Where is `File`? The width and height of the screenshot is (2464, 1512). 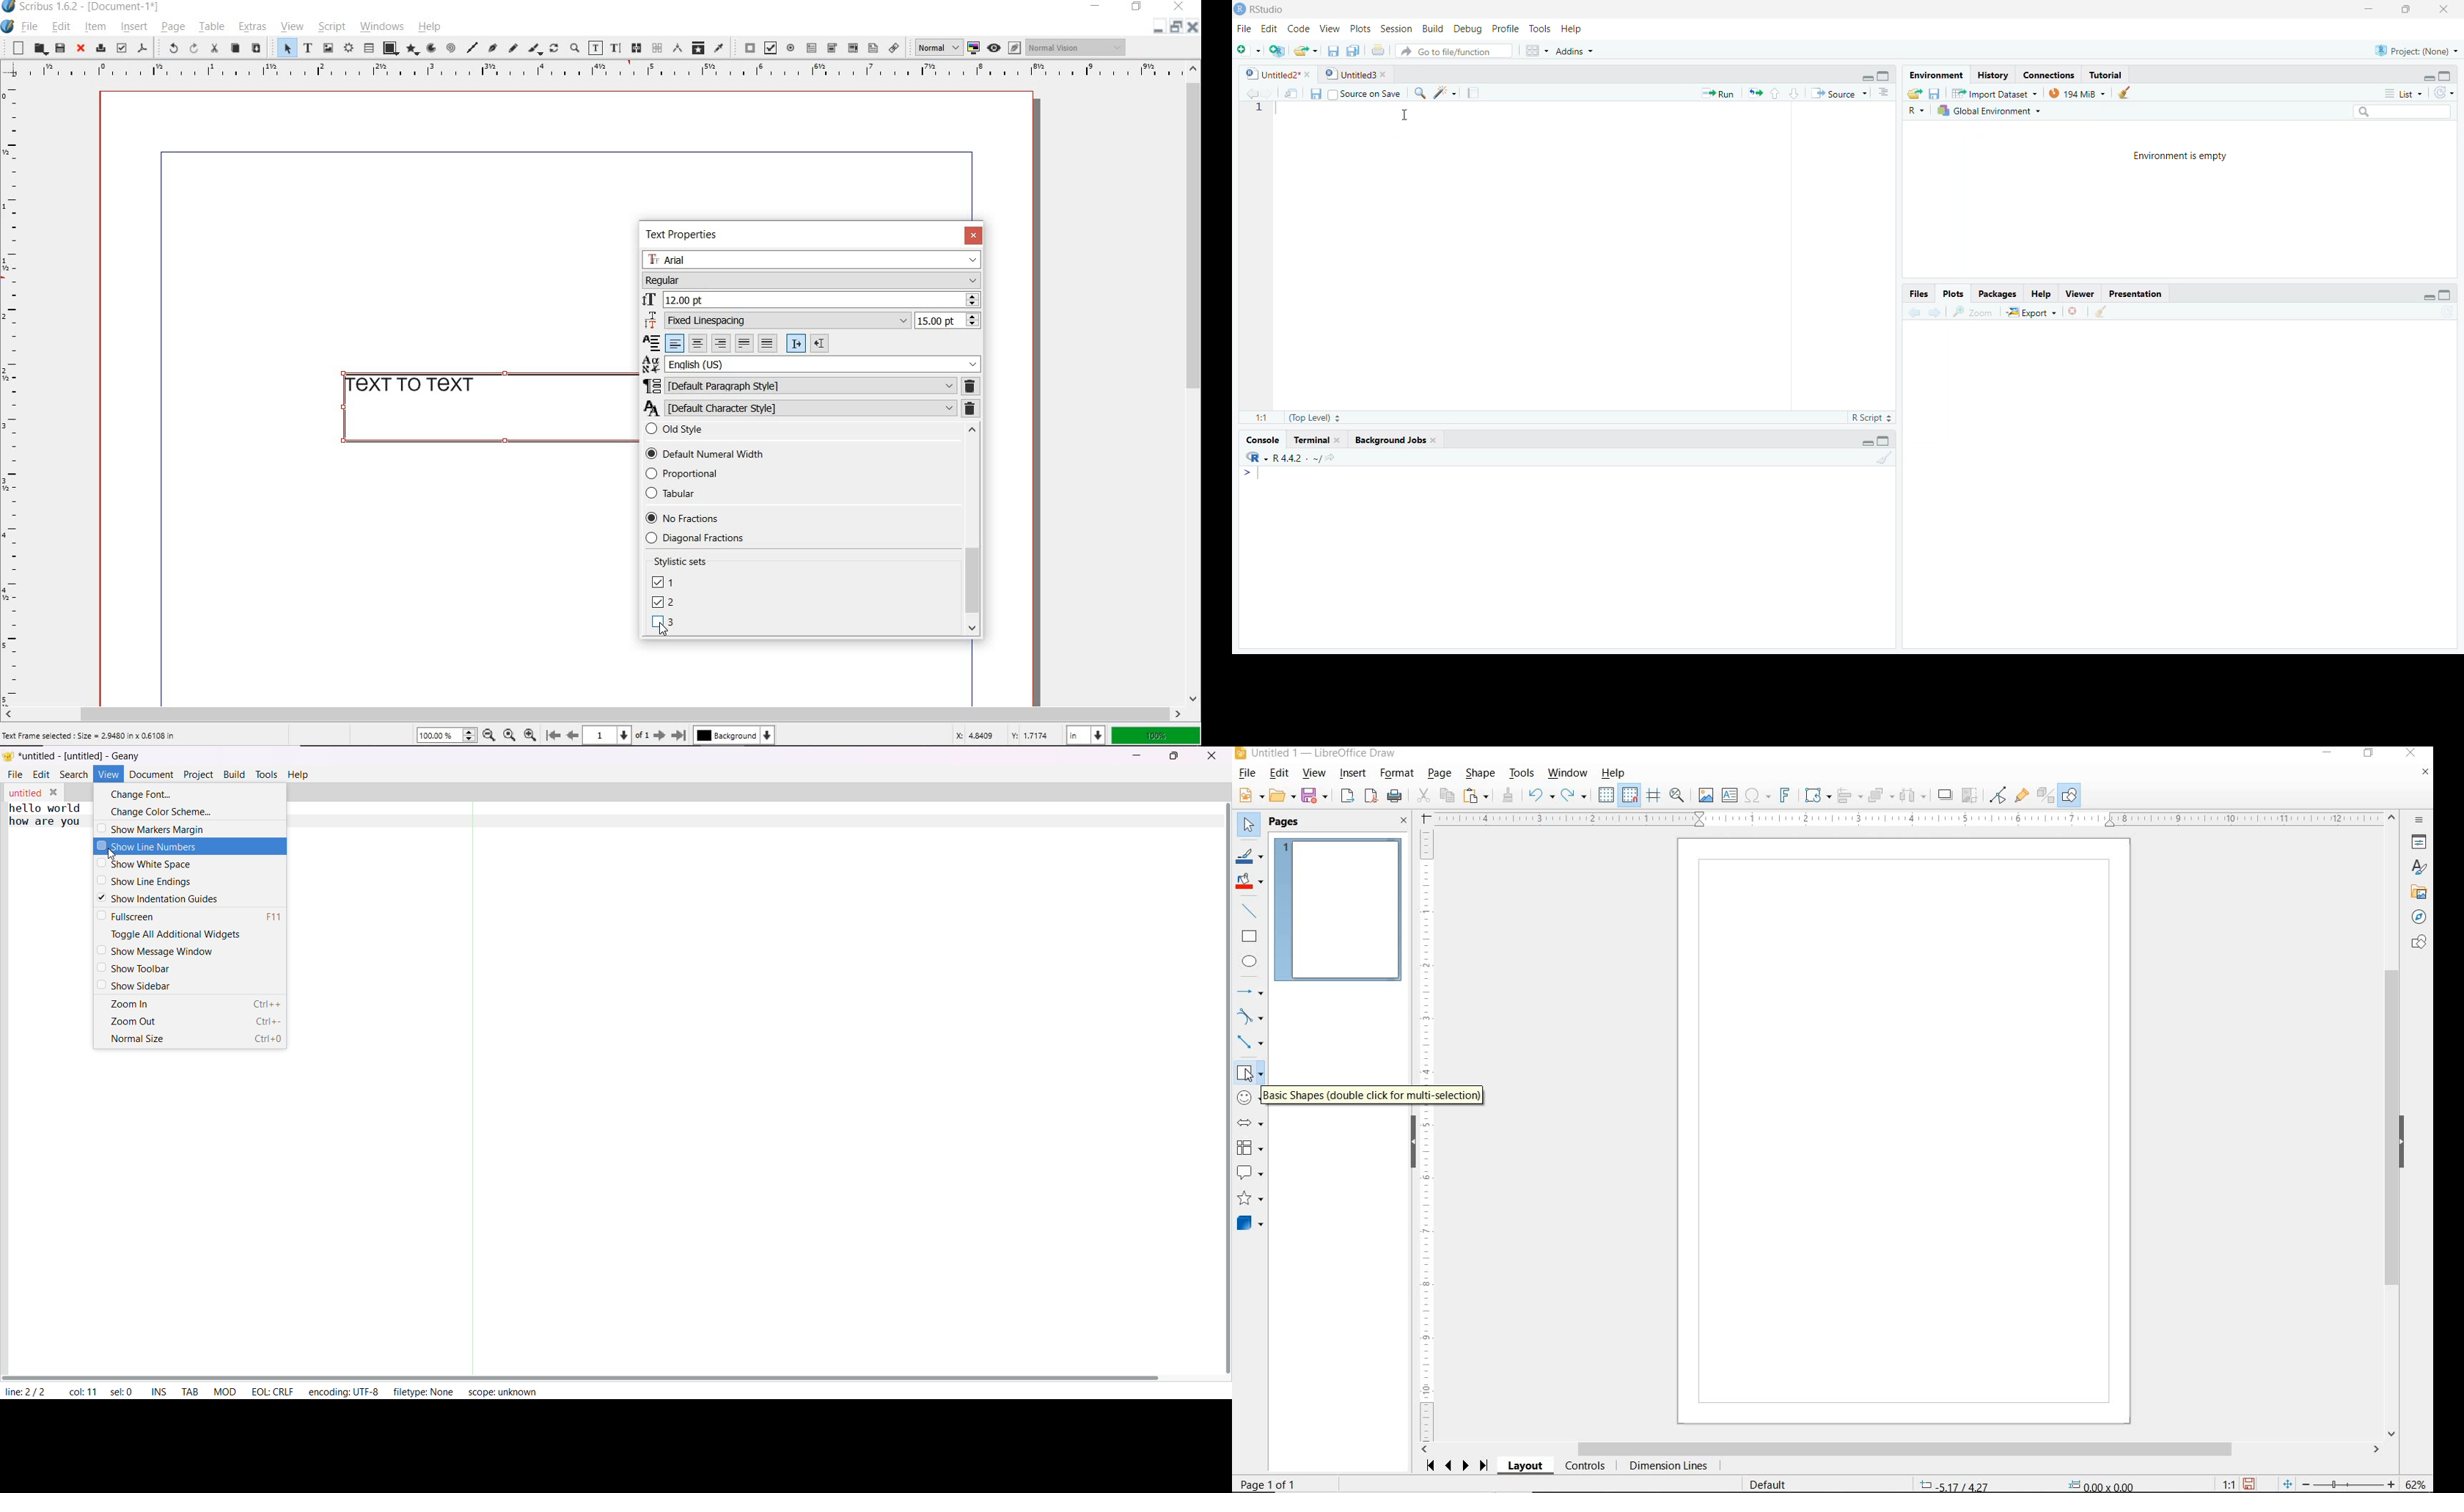
File is located at coordinates (1245, 30).